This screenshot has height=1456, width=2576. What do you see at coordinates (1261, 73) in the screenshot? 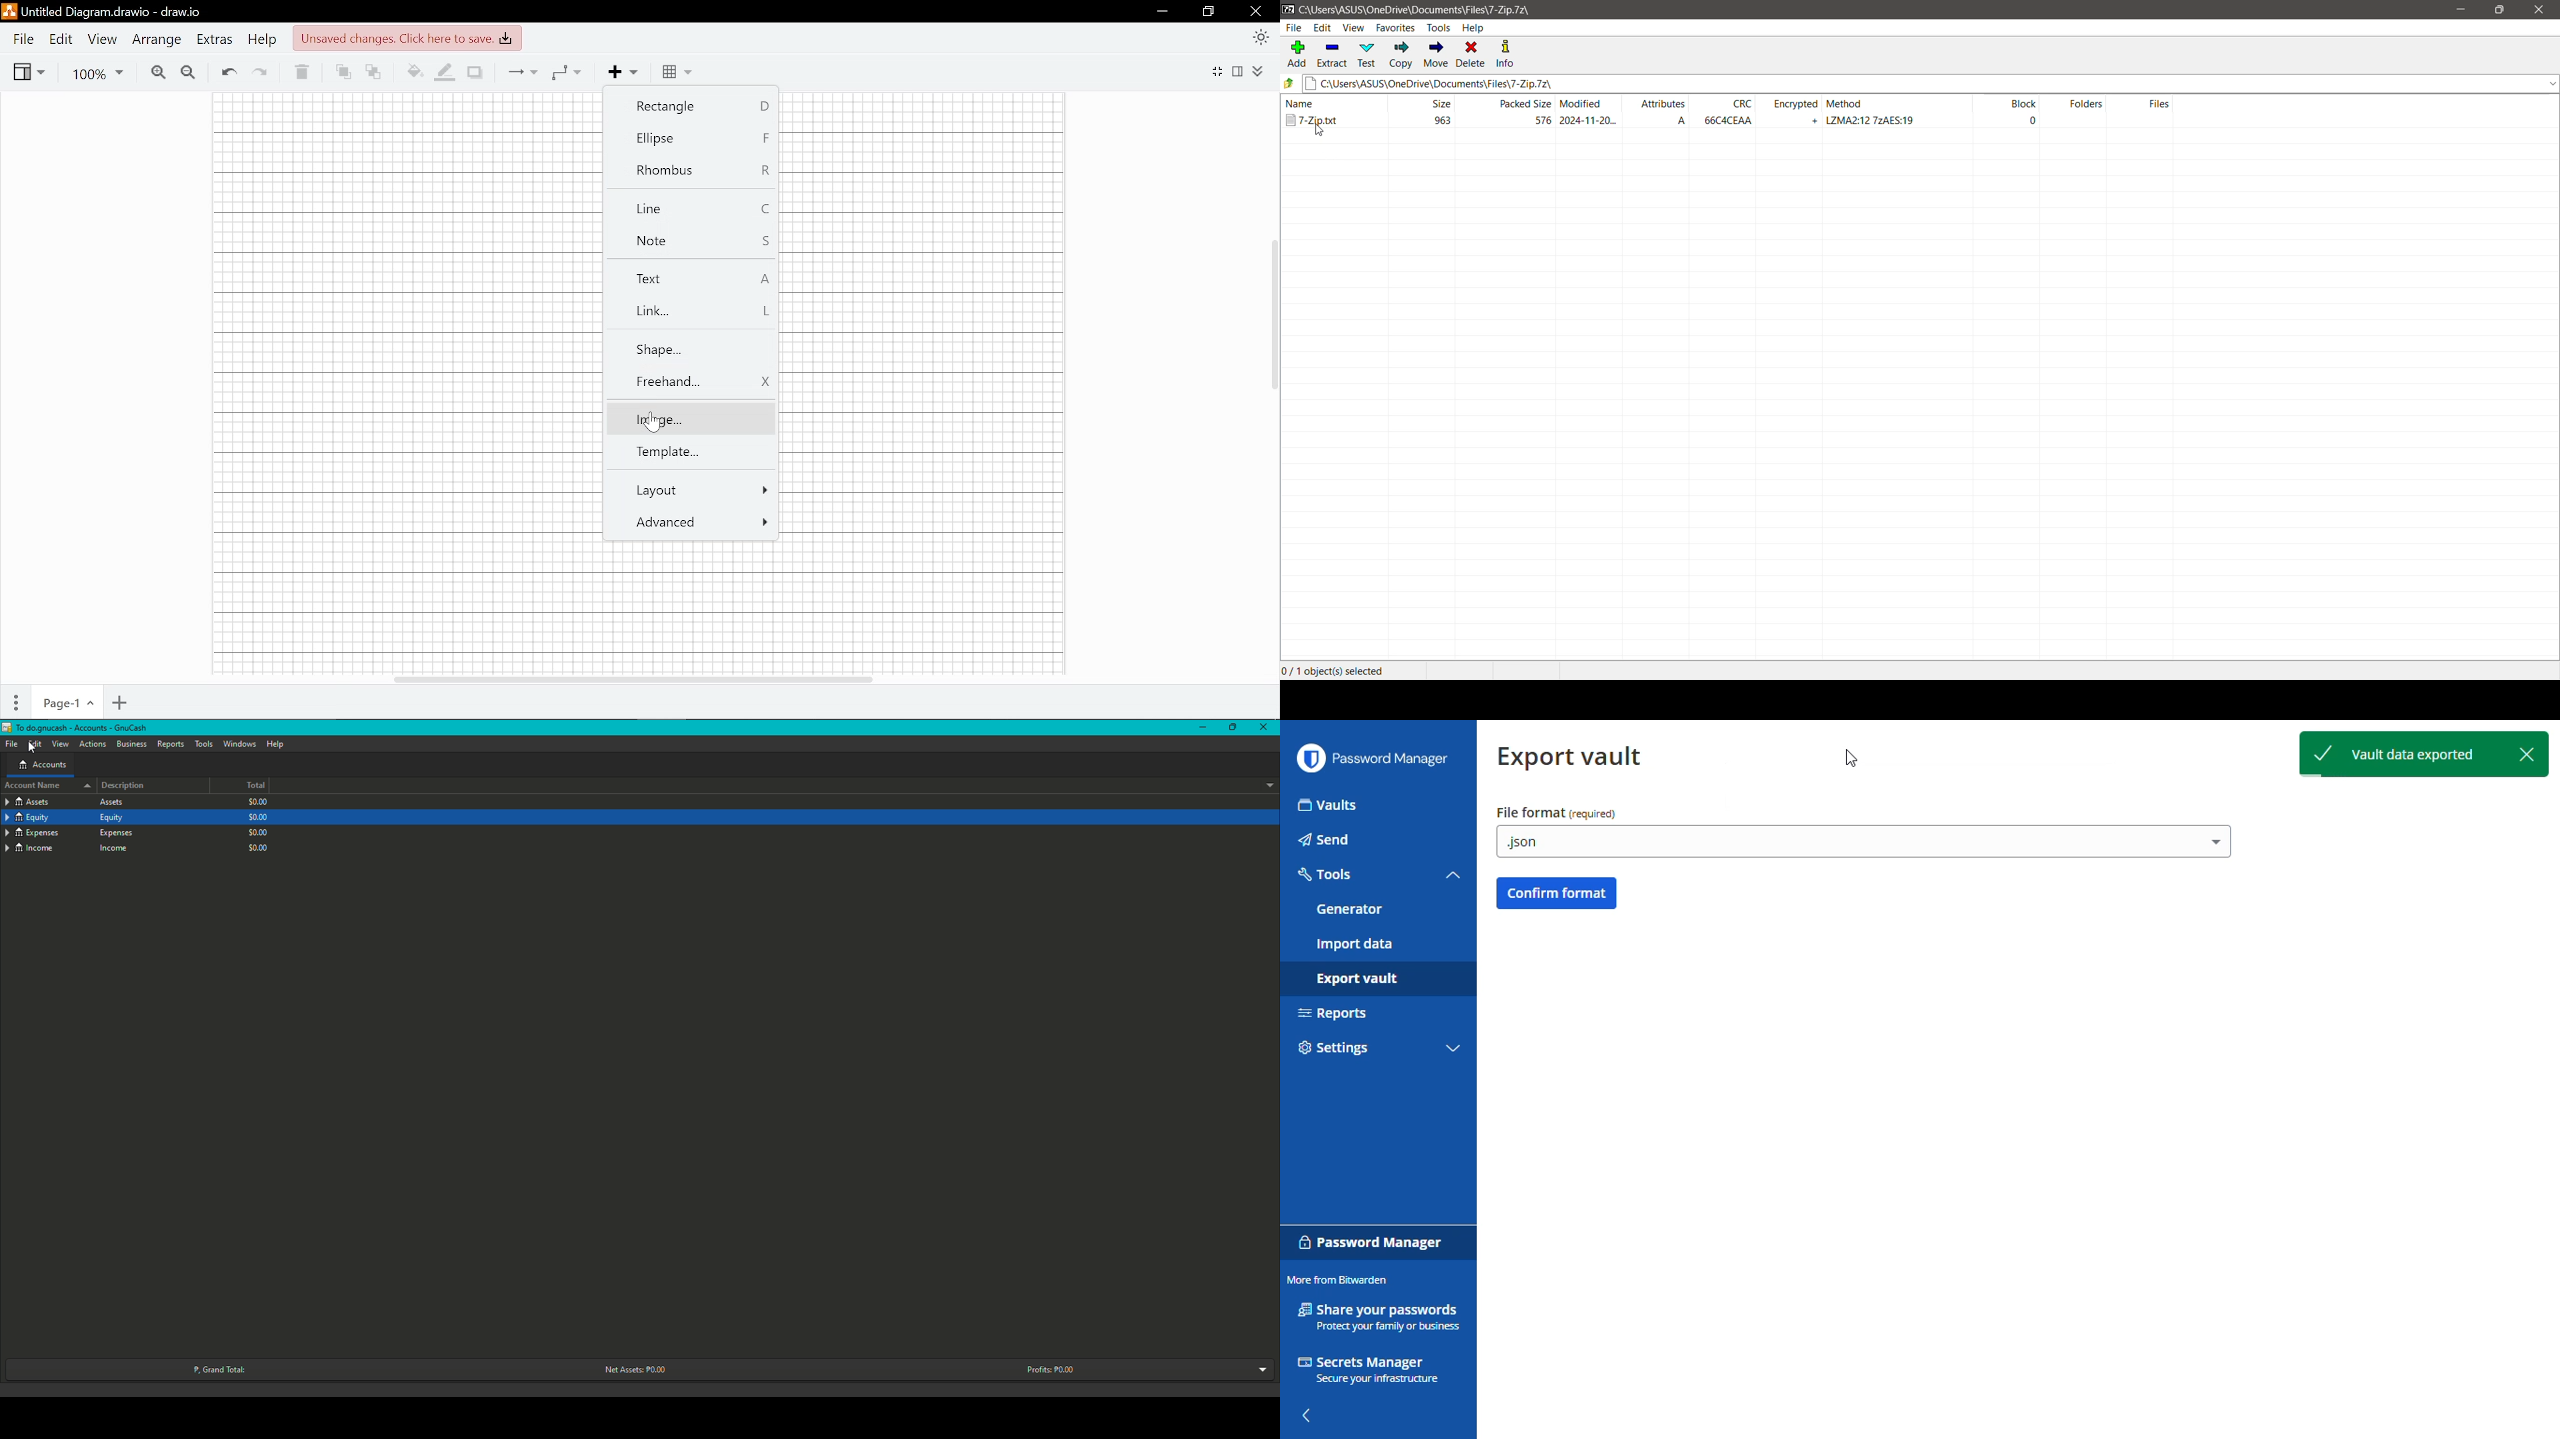
I see `Collapse/expand` at bounding box center [1261, 73].